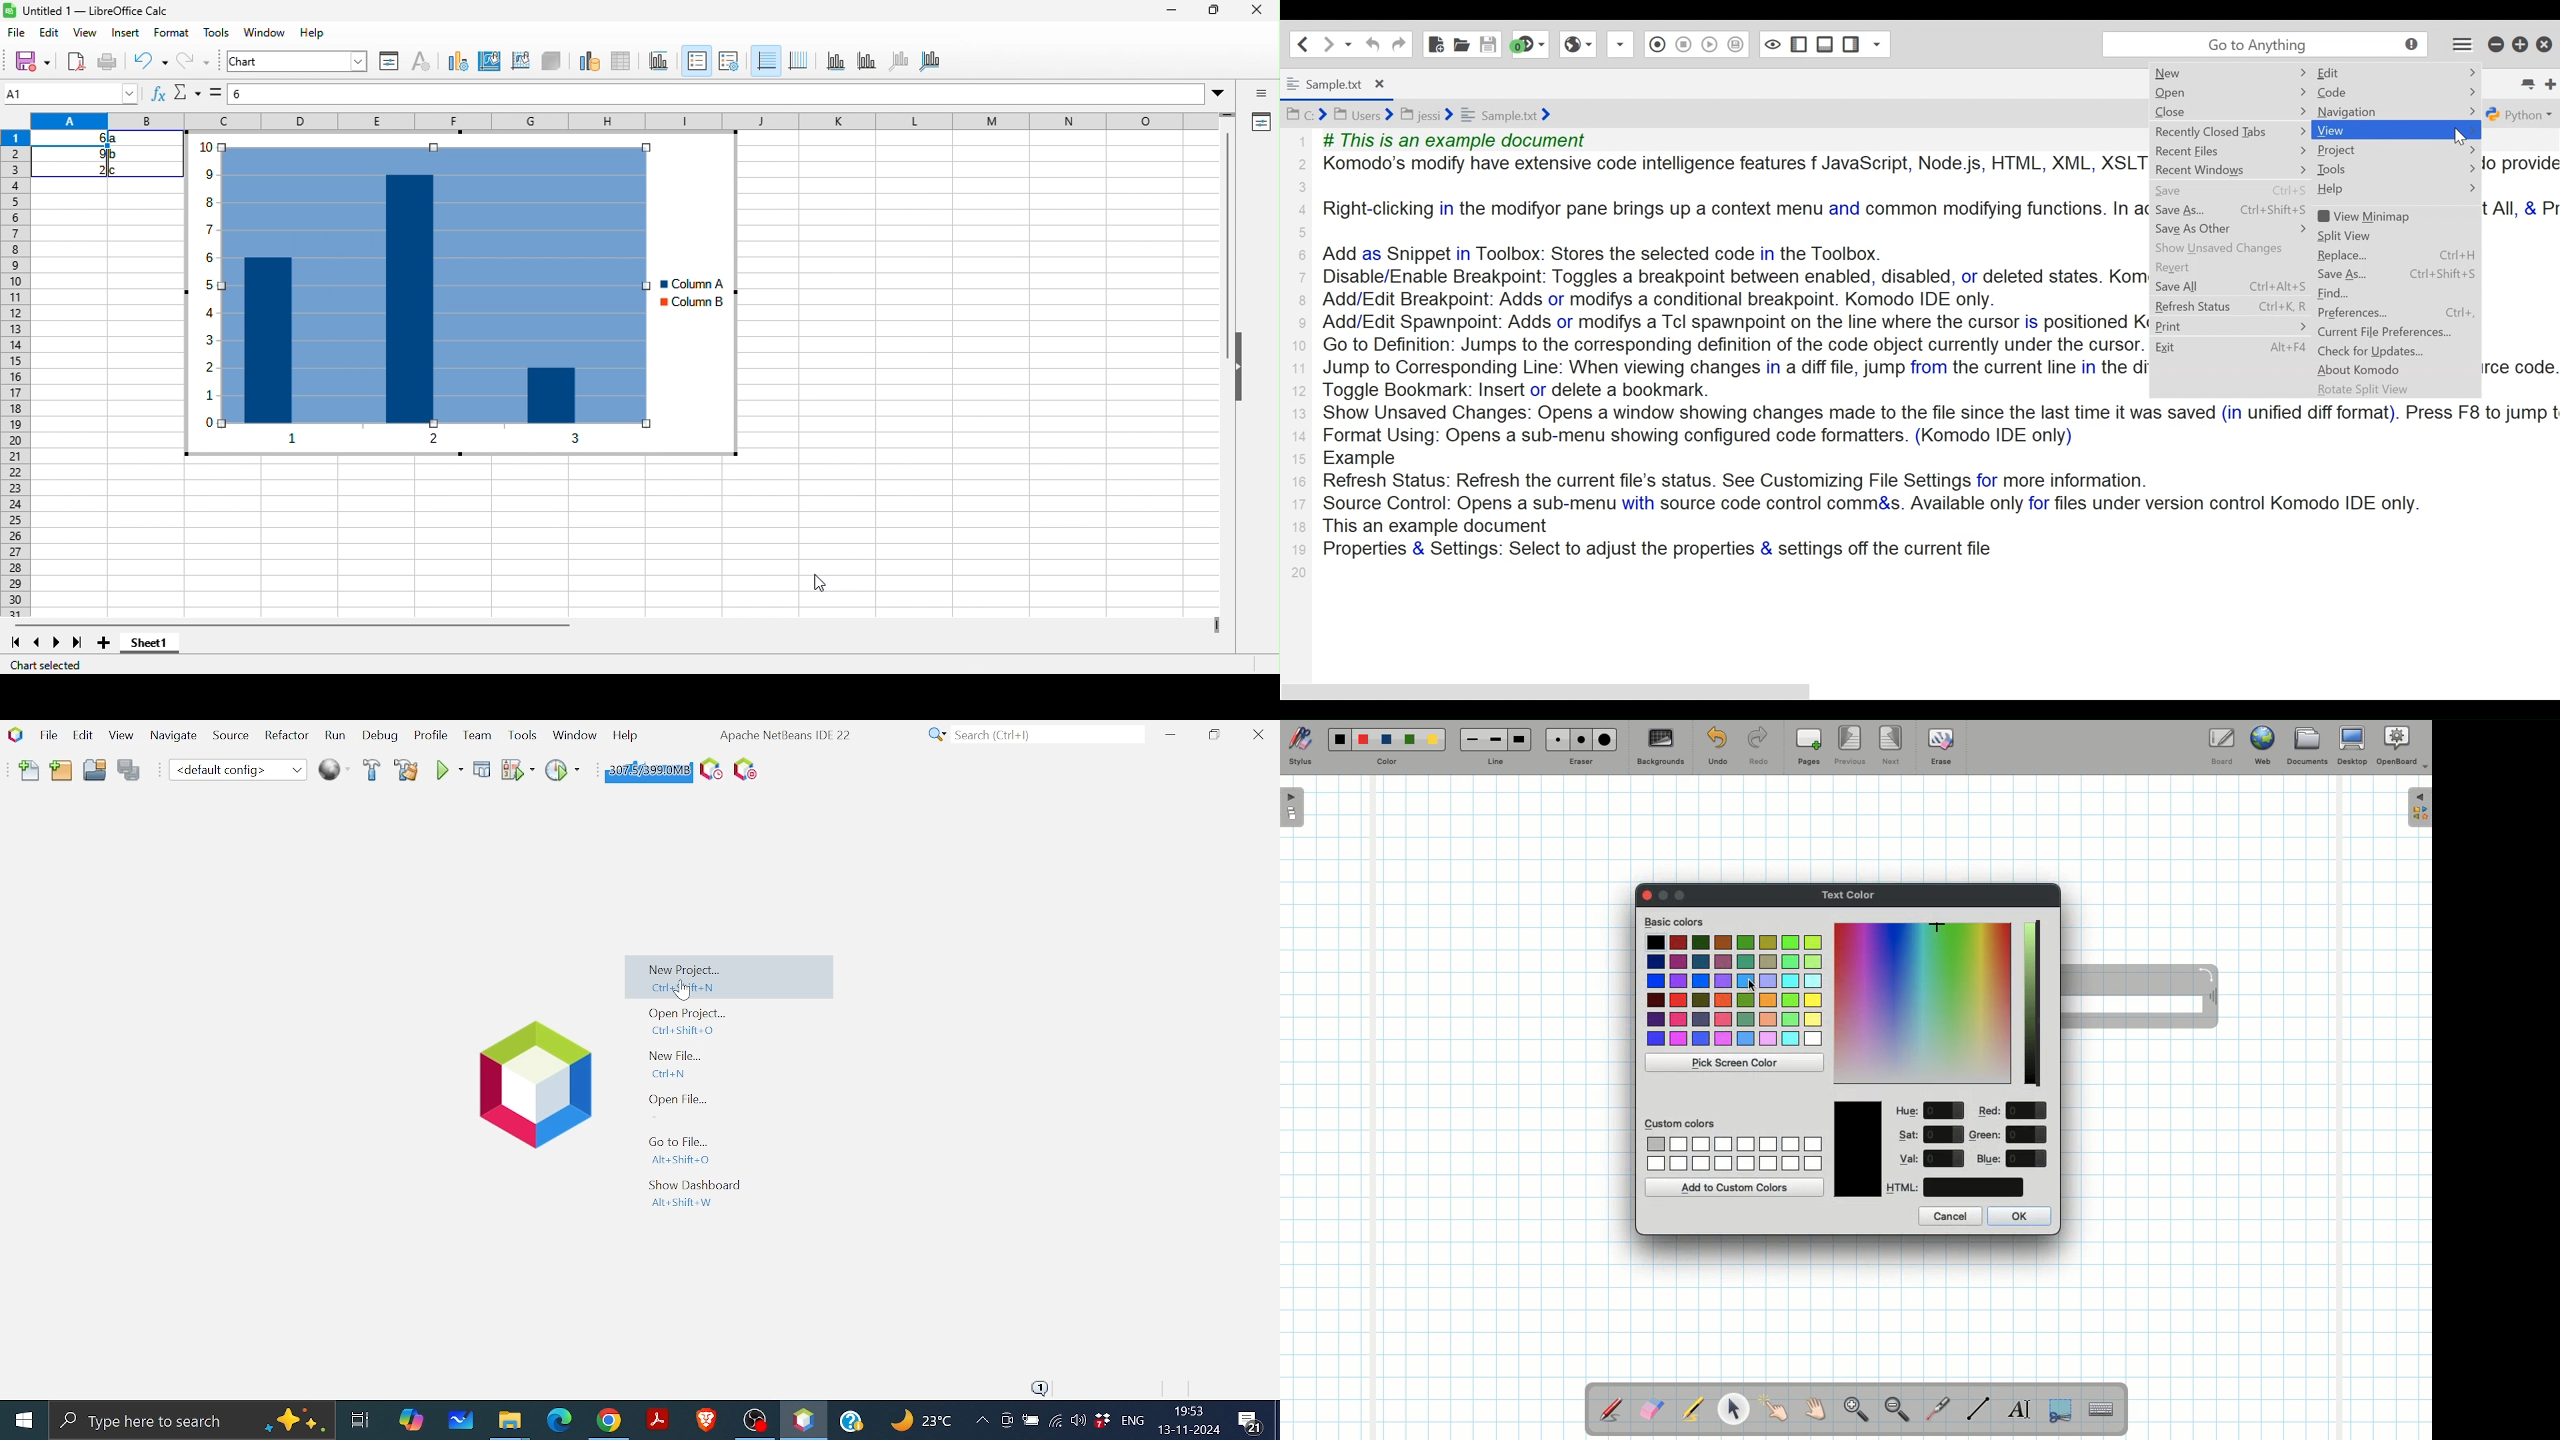 Image resolution: width=2576 pixels, height=1456 pixels. I want to click on Medium eraser, so click(1578, 739).